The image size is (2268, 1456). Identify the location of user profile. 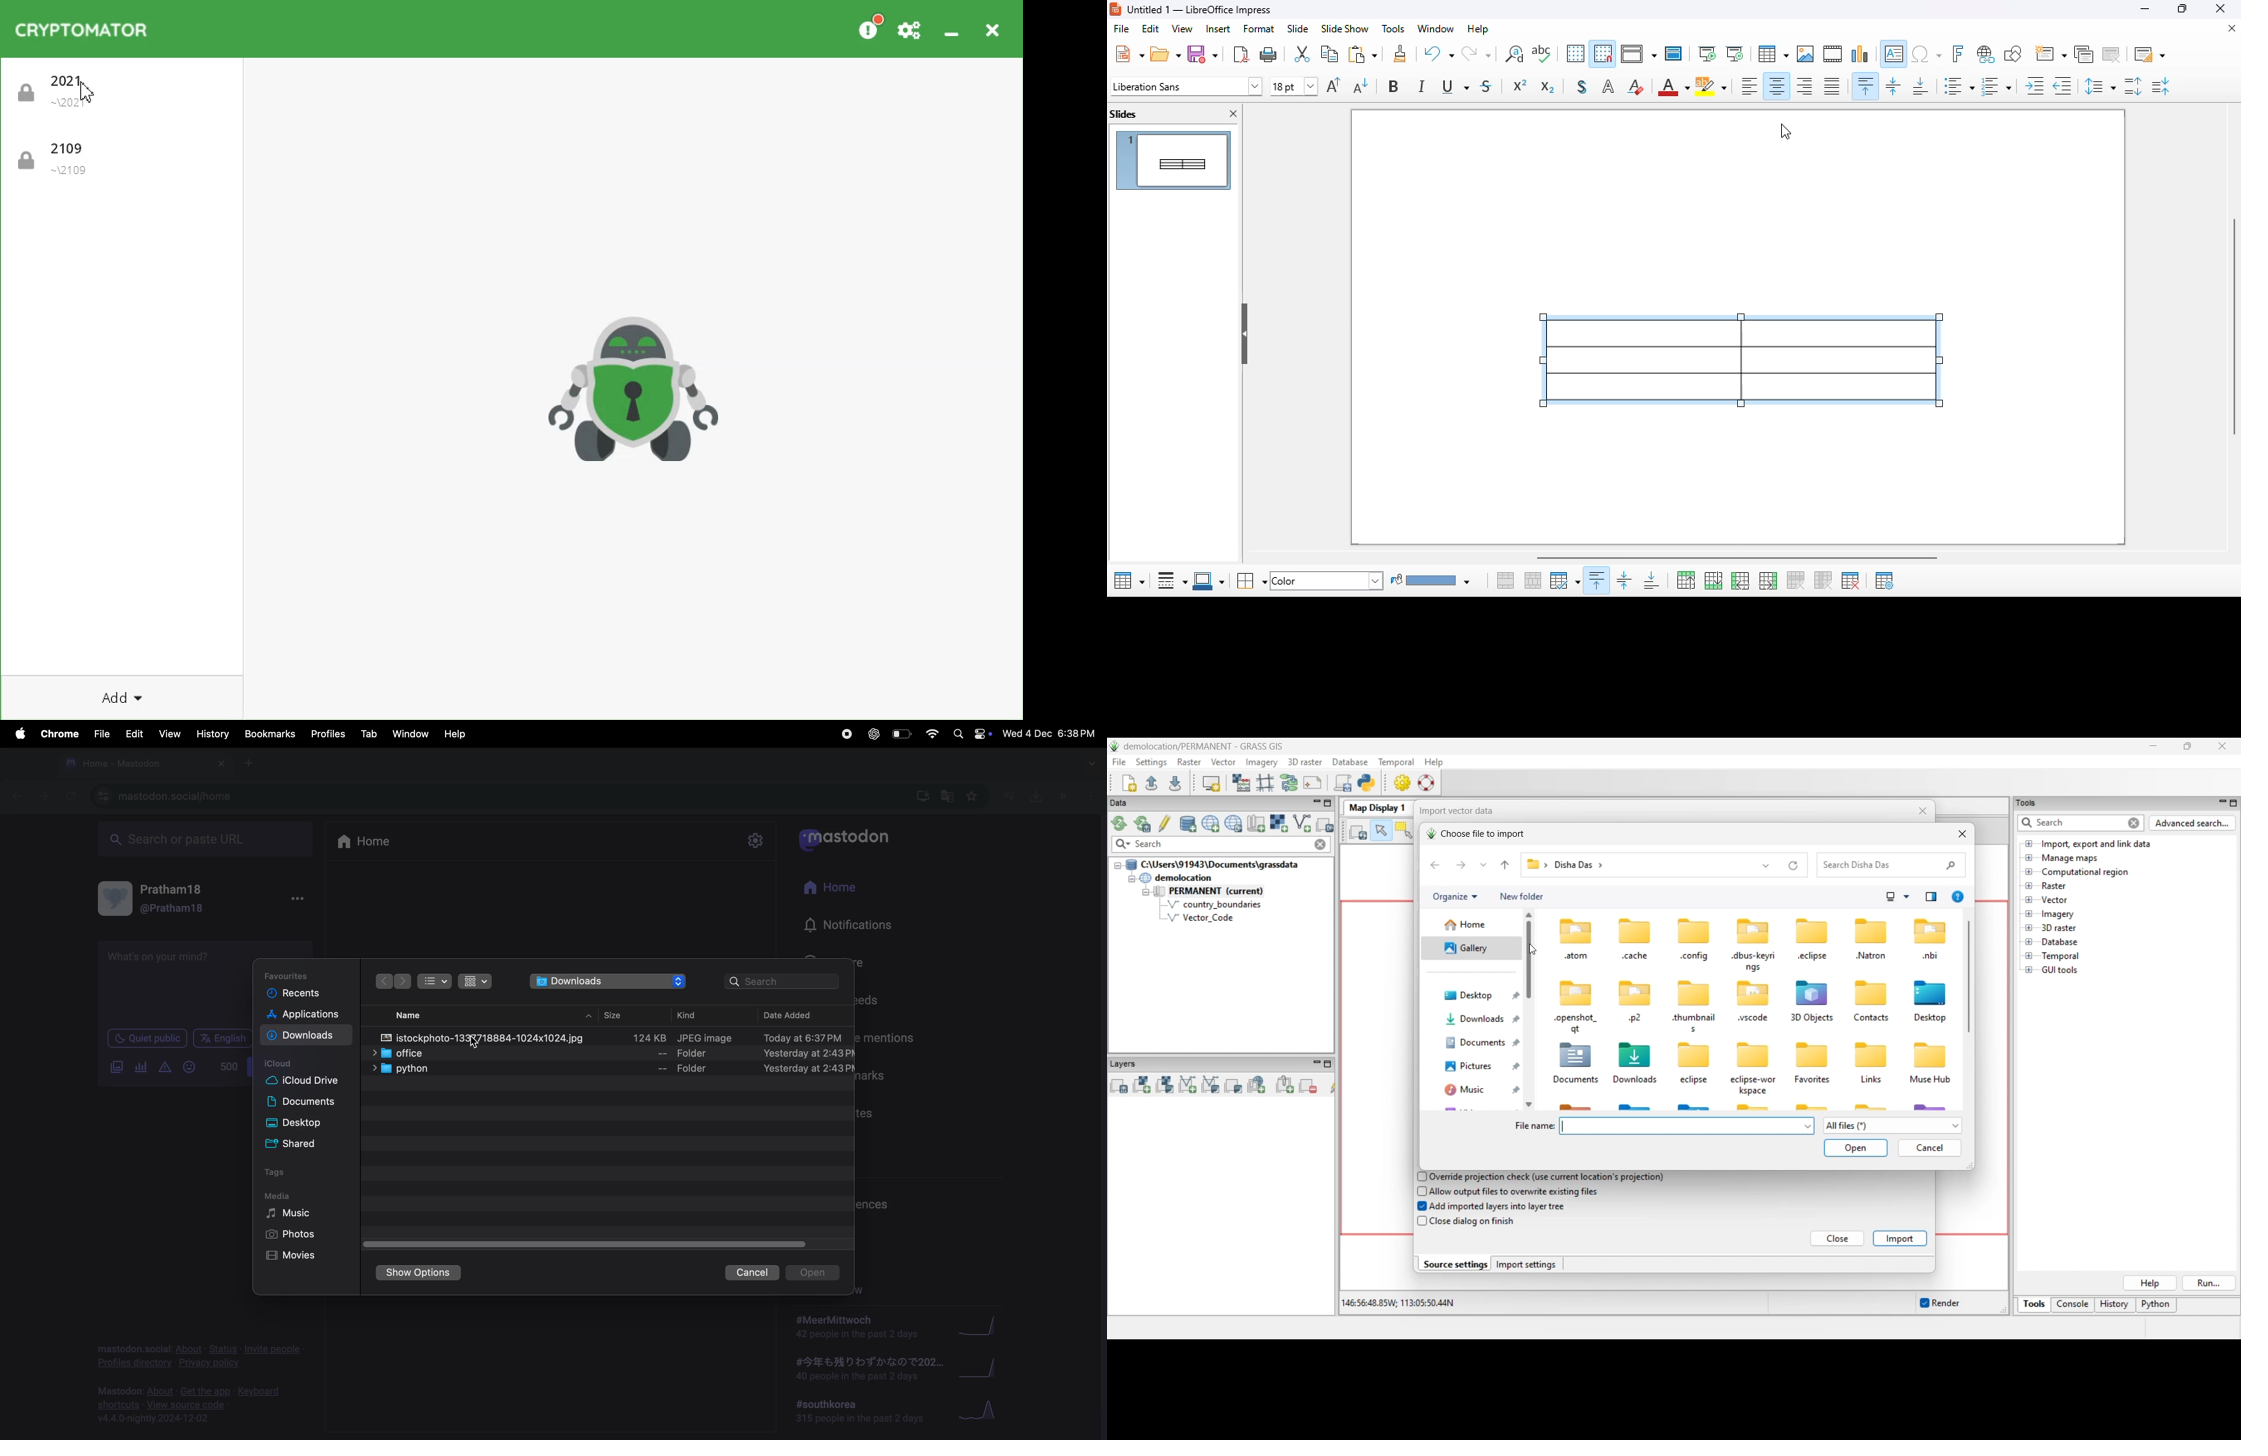
(162, 897).